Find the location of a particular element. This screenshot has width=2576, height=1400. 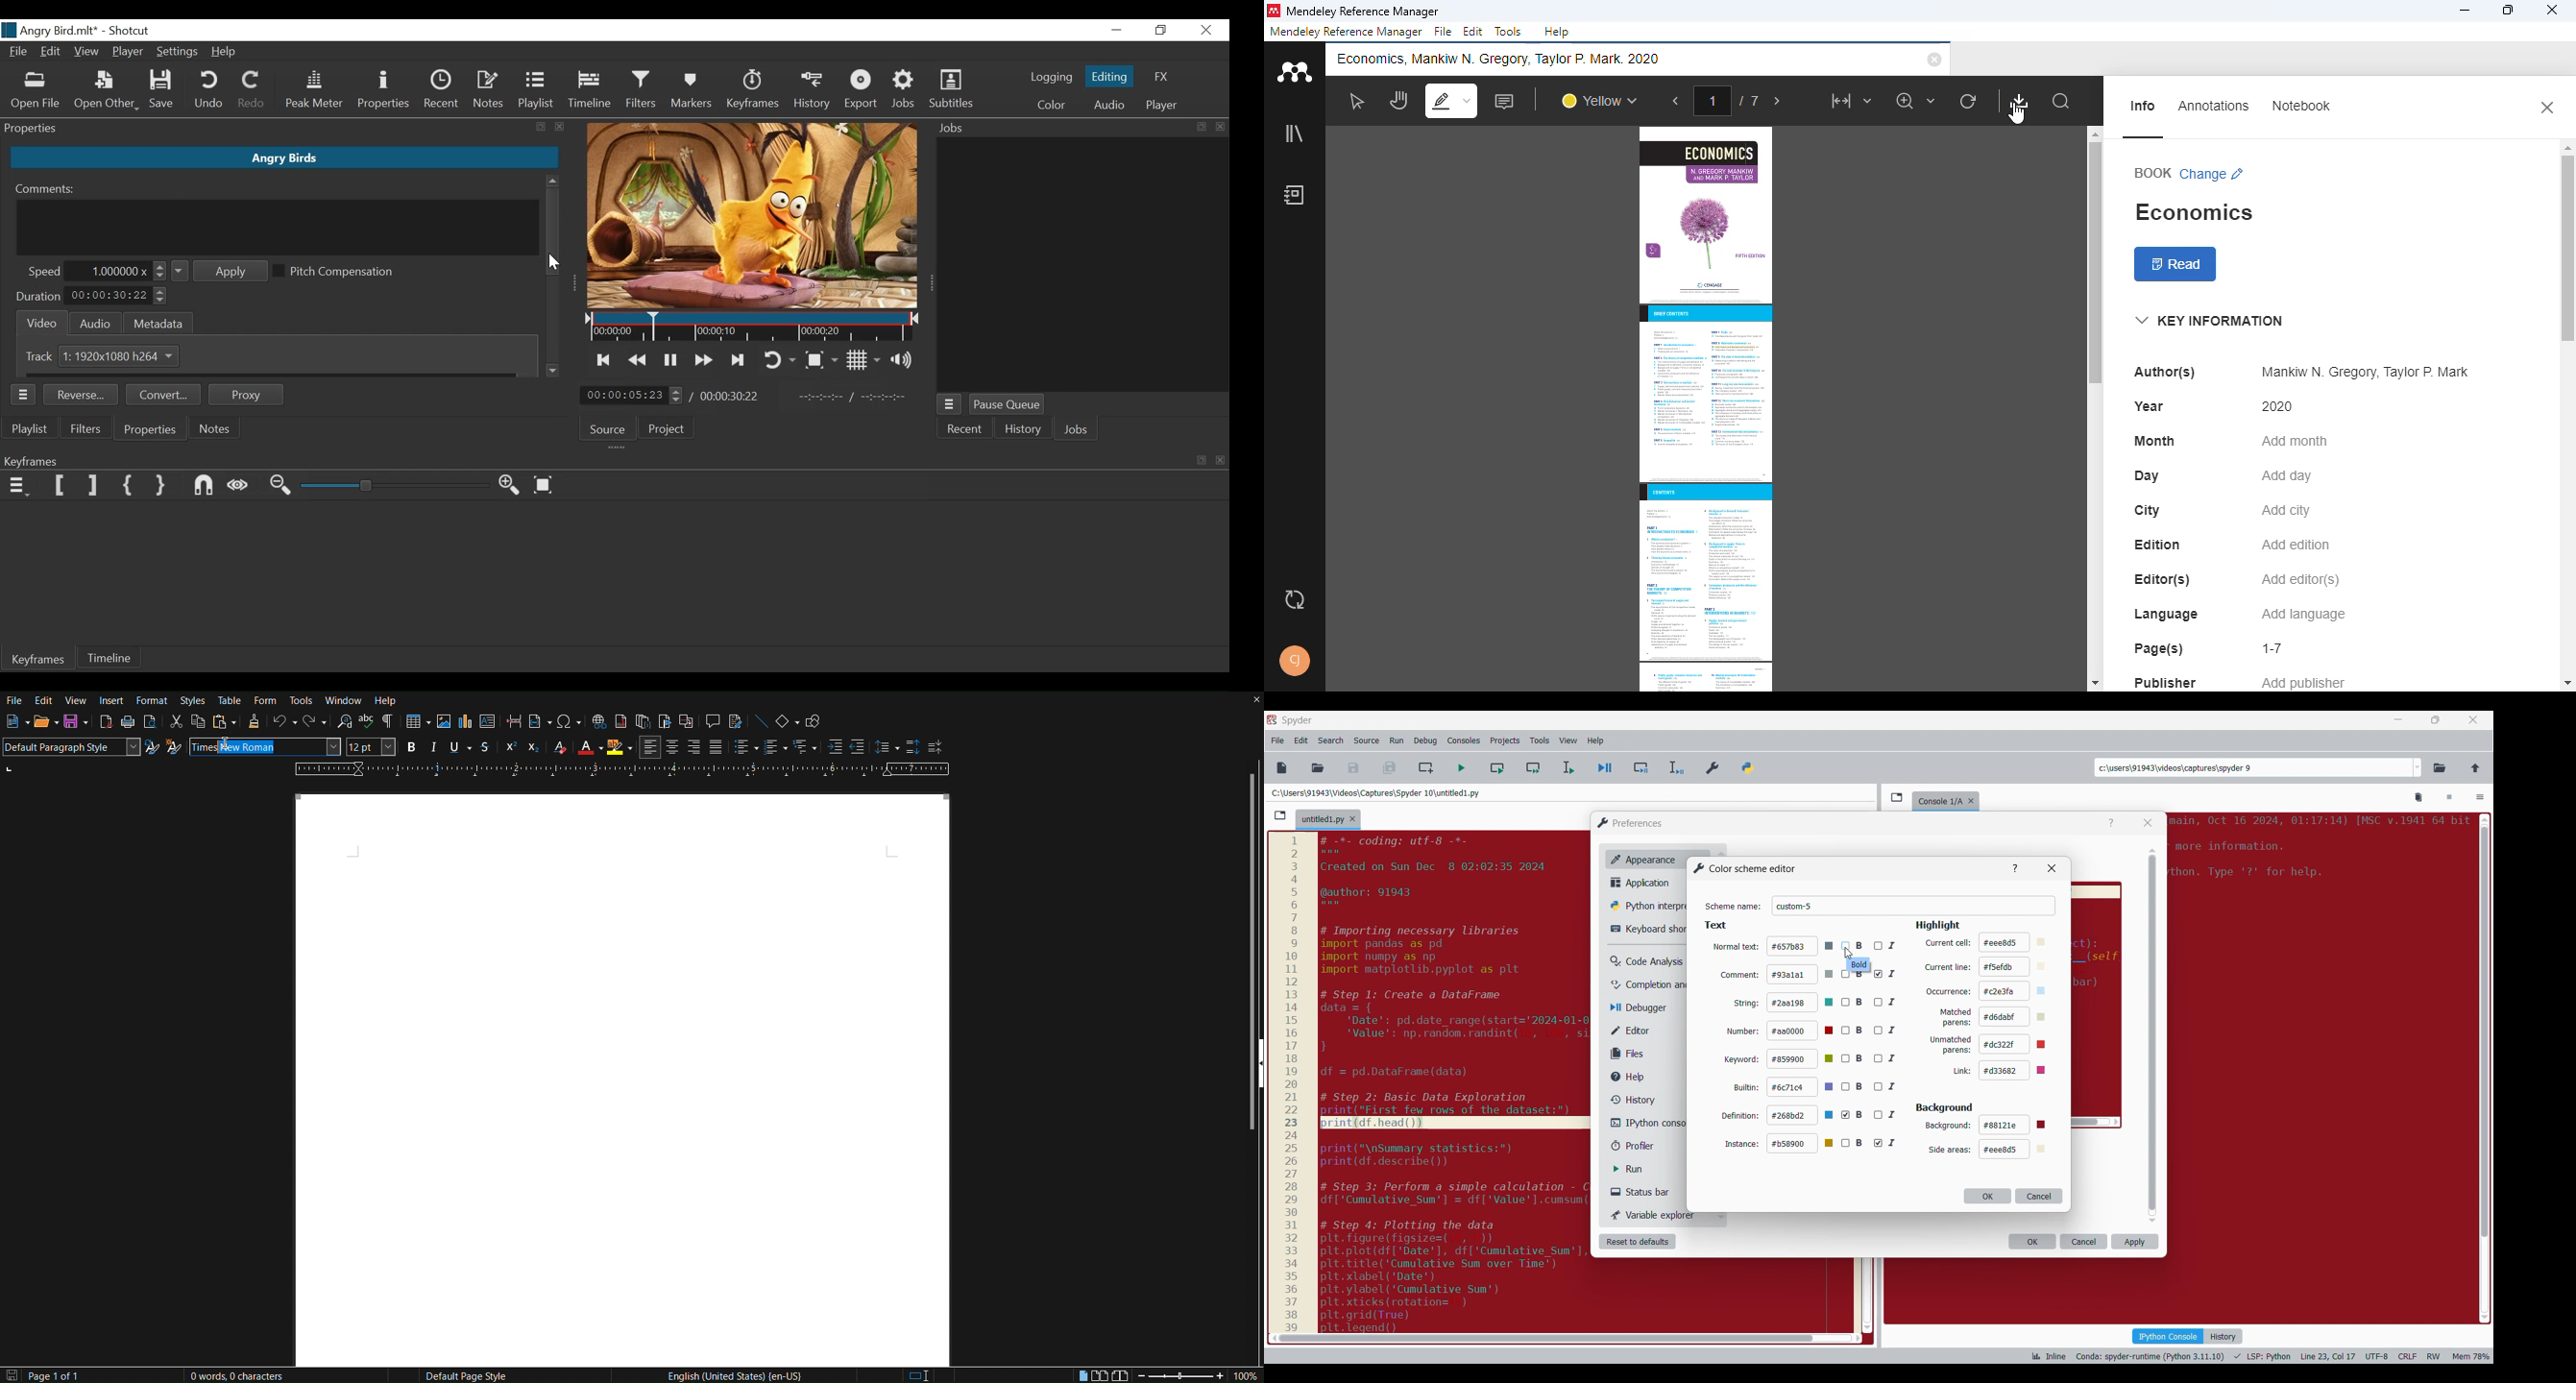

Properties Panel is located at coordinates (284, 129).